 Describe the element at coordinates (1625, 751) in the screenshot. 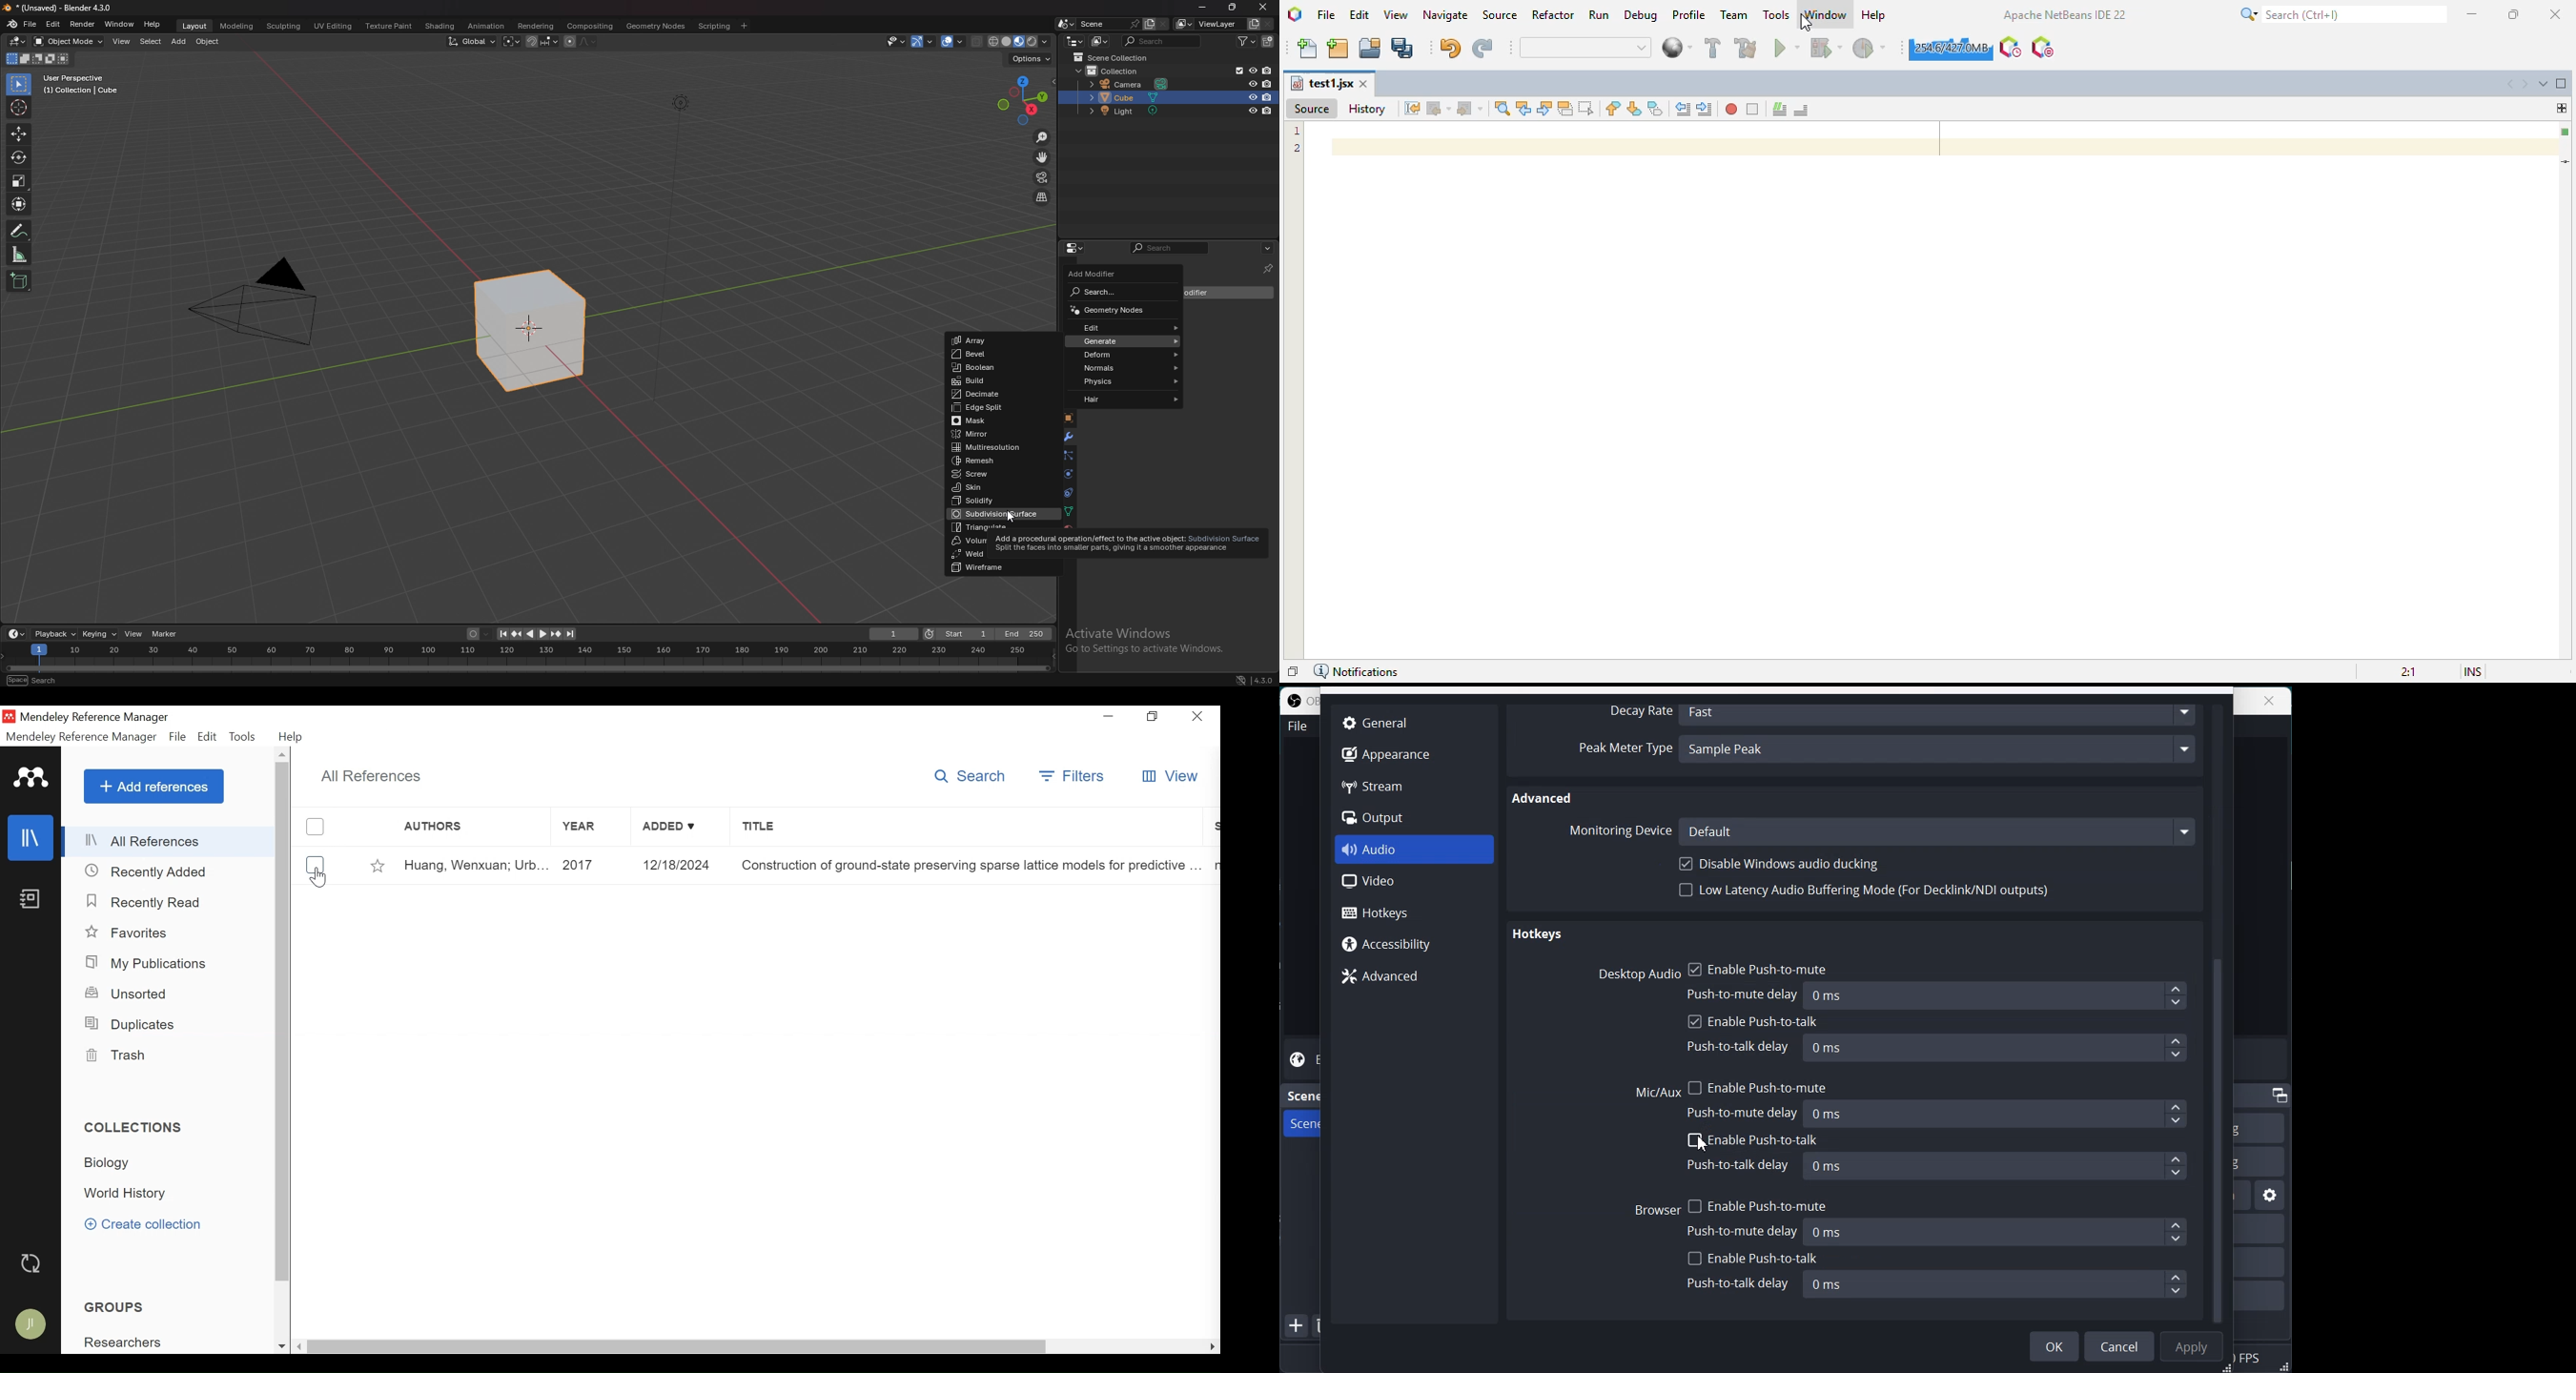

I see `Peak Meter Type` at that location.